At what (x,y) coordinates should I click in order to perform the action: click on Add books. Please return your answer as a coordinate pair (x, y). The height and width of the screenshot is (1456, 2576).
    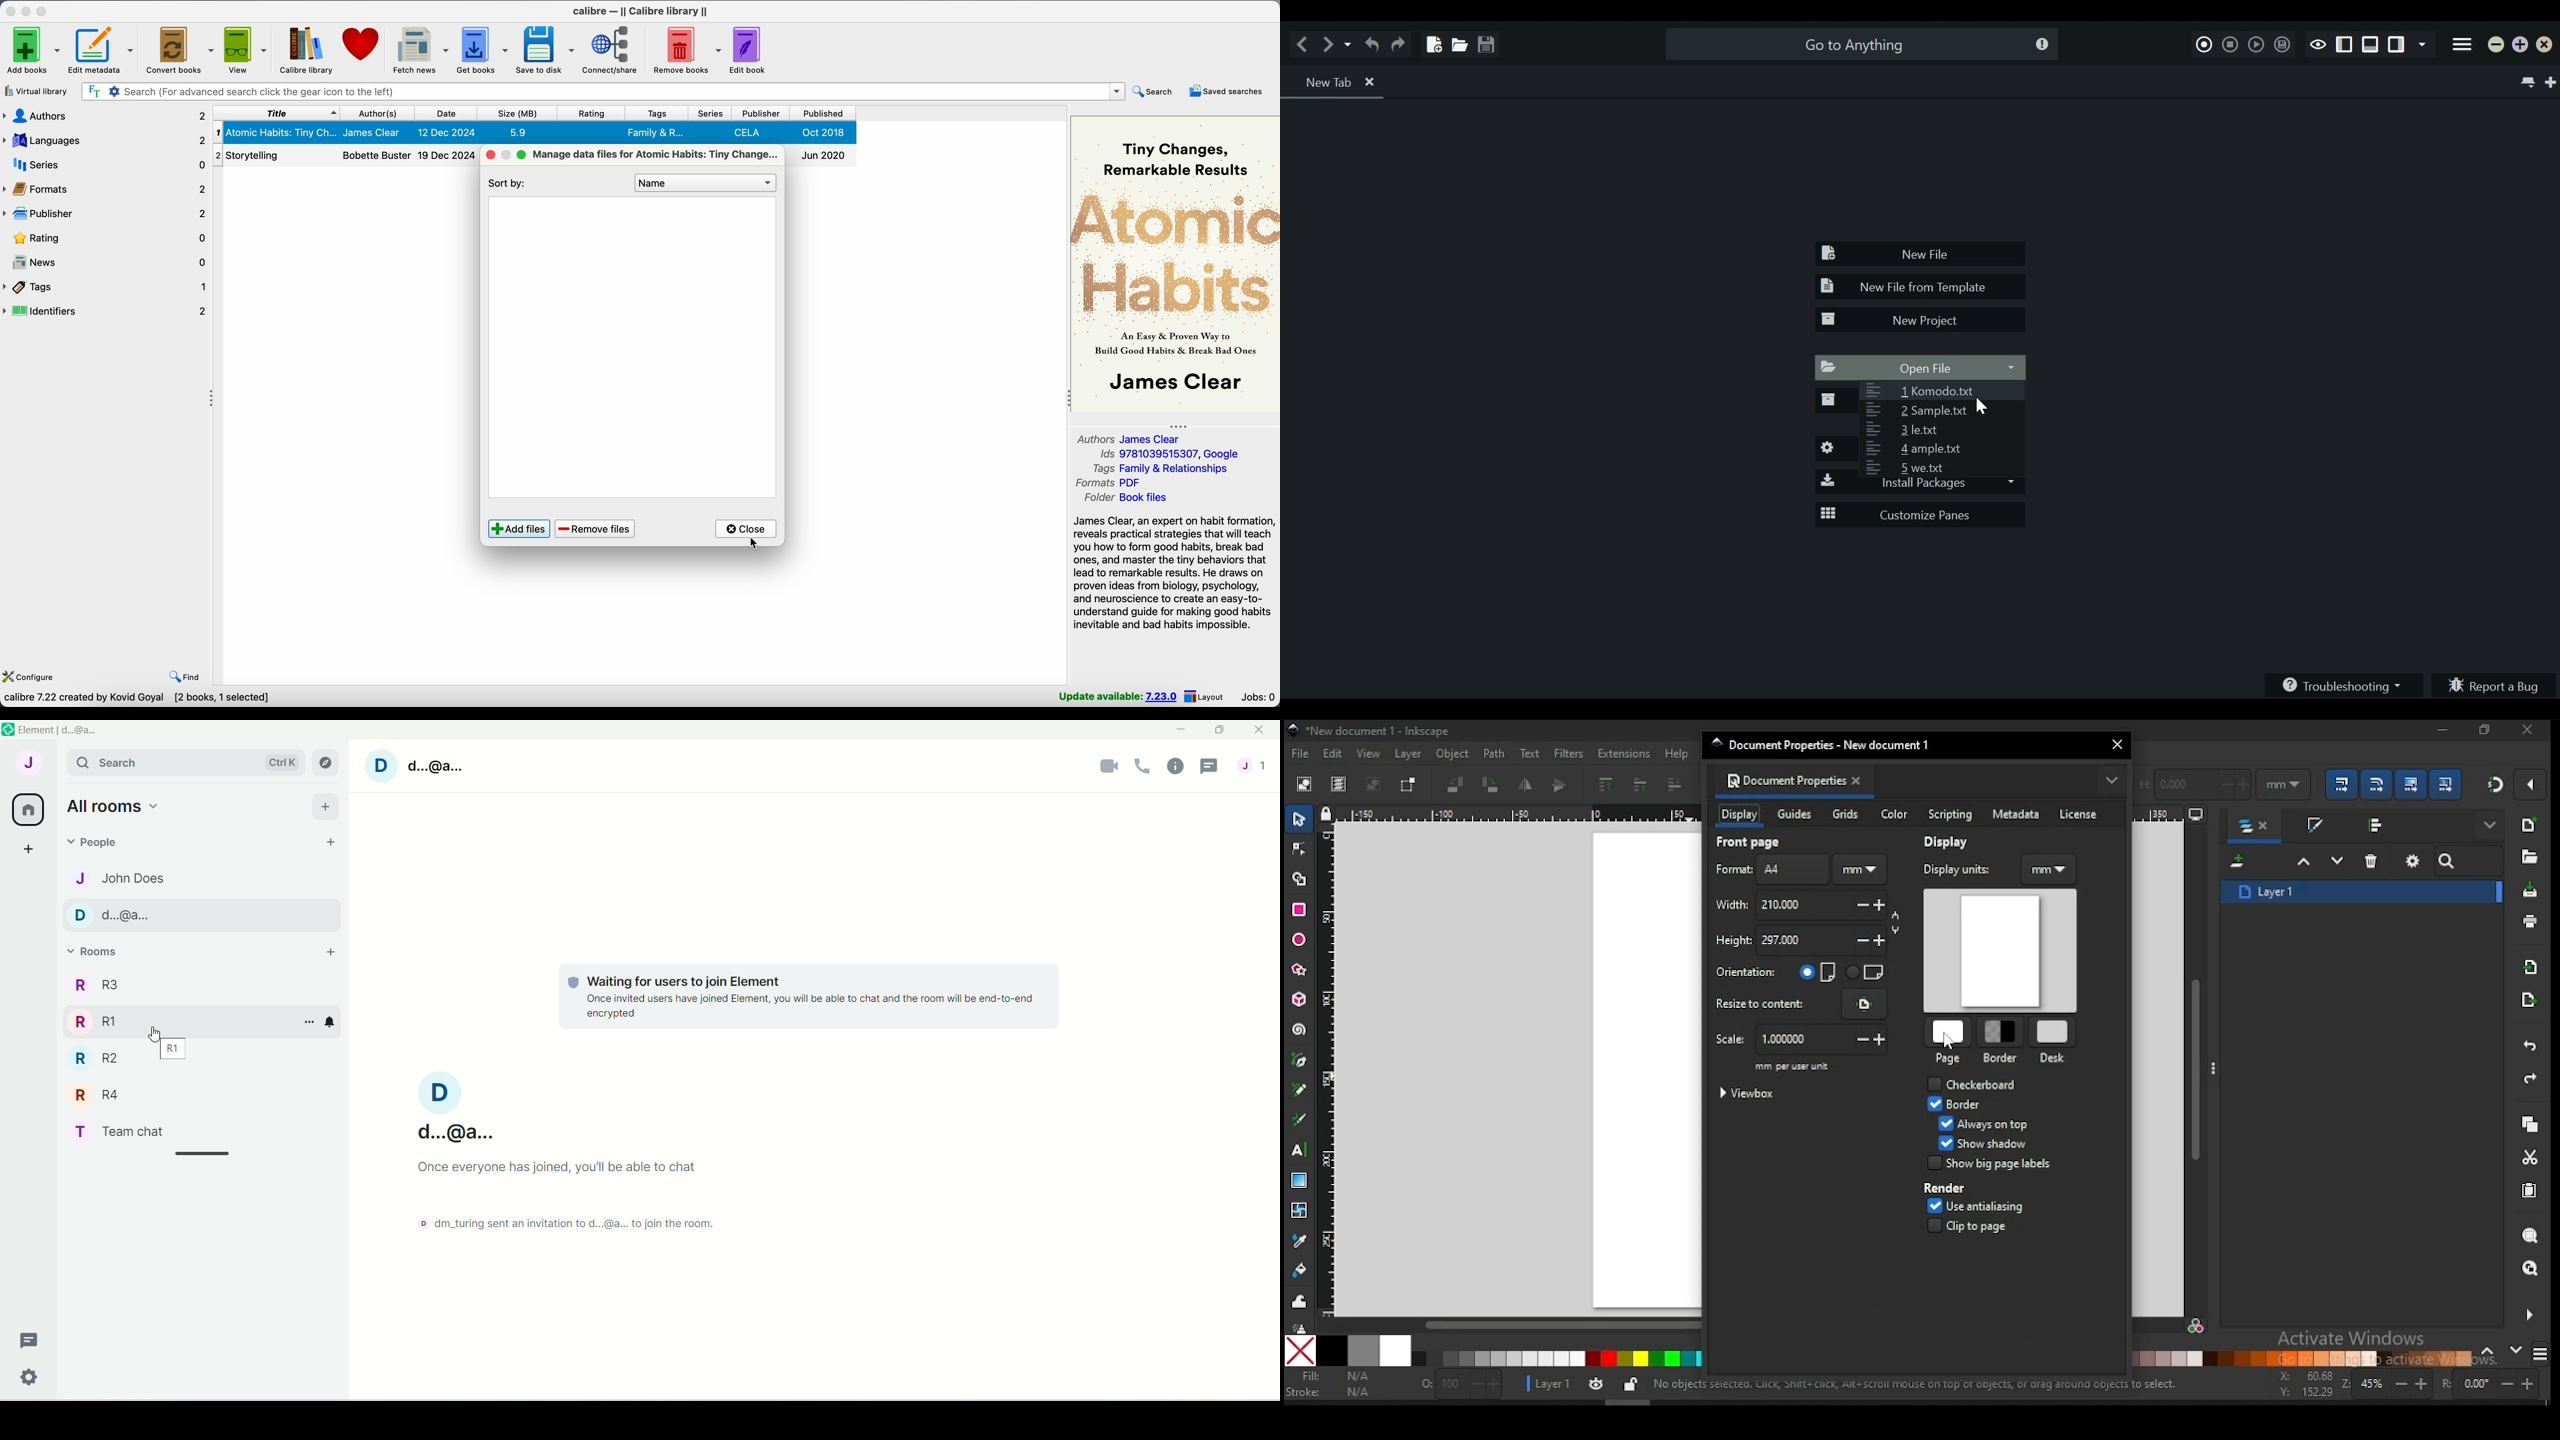
    Looking at the image, I should click on (32, 49).